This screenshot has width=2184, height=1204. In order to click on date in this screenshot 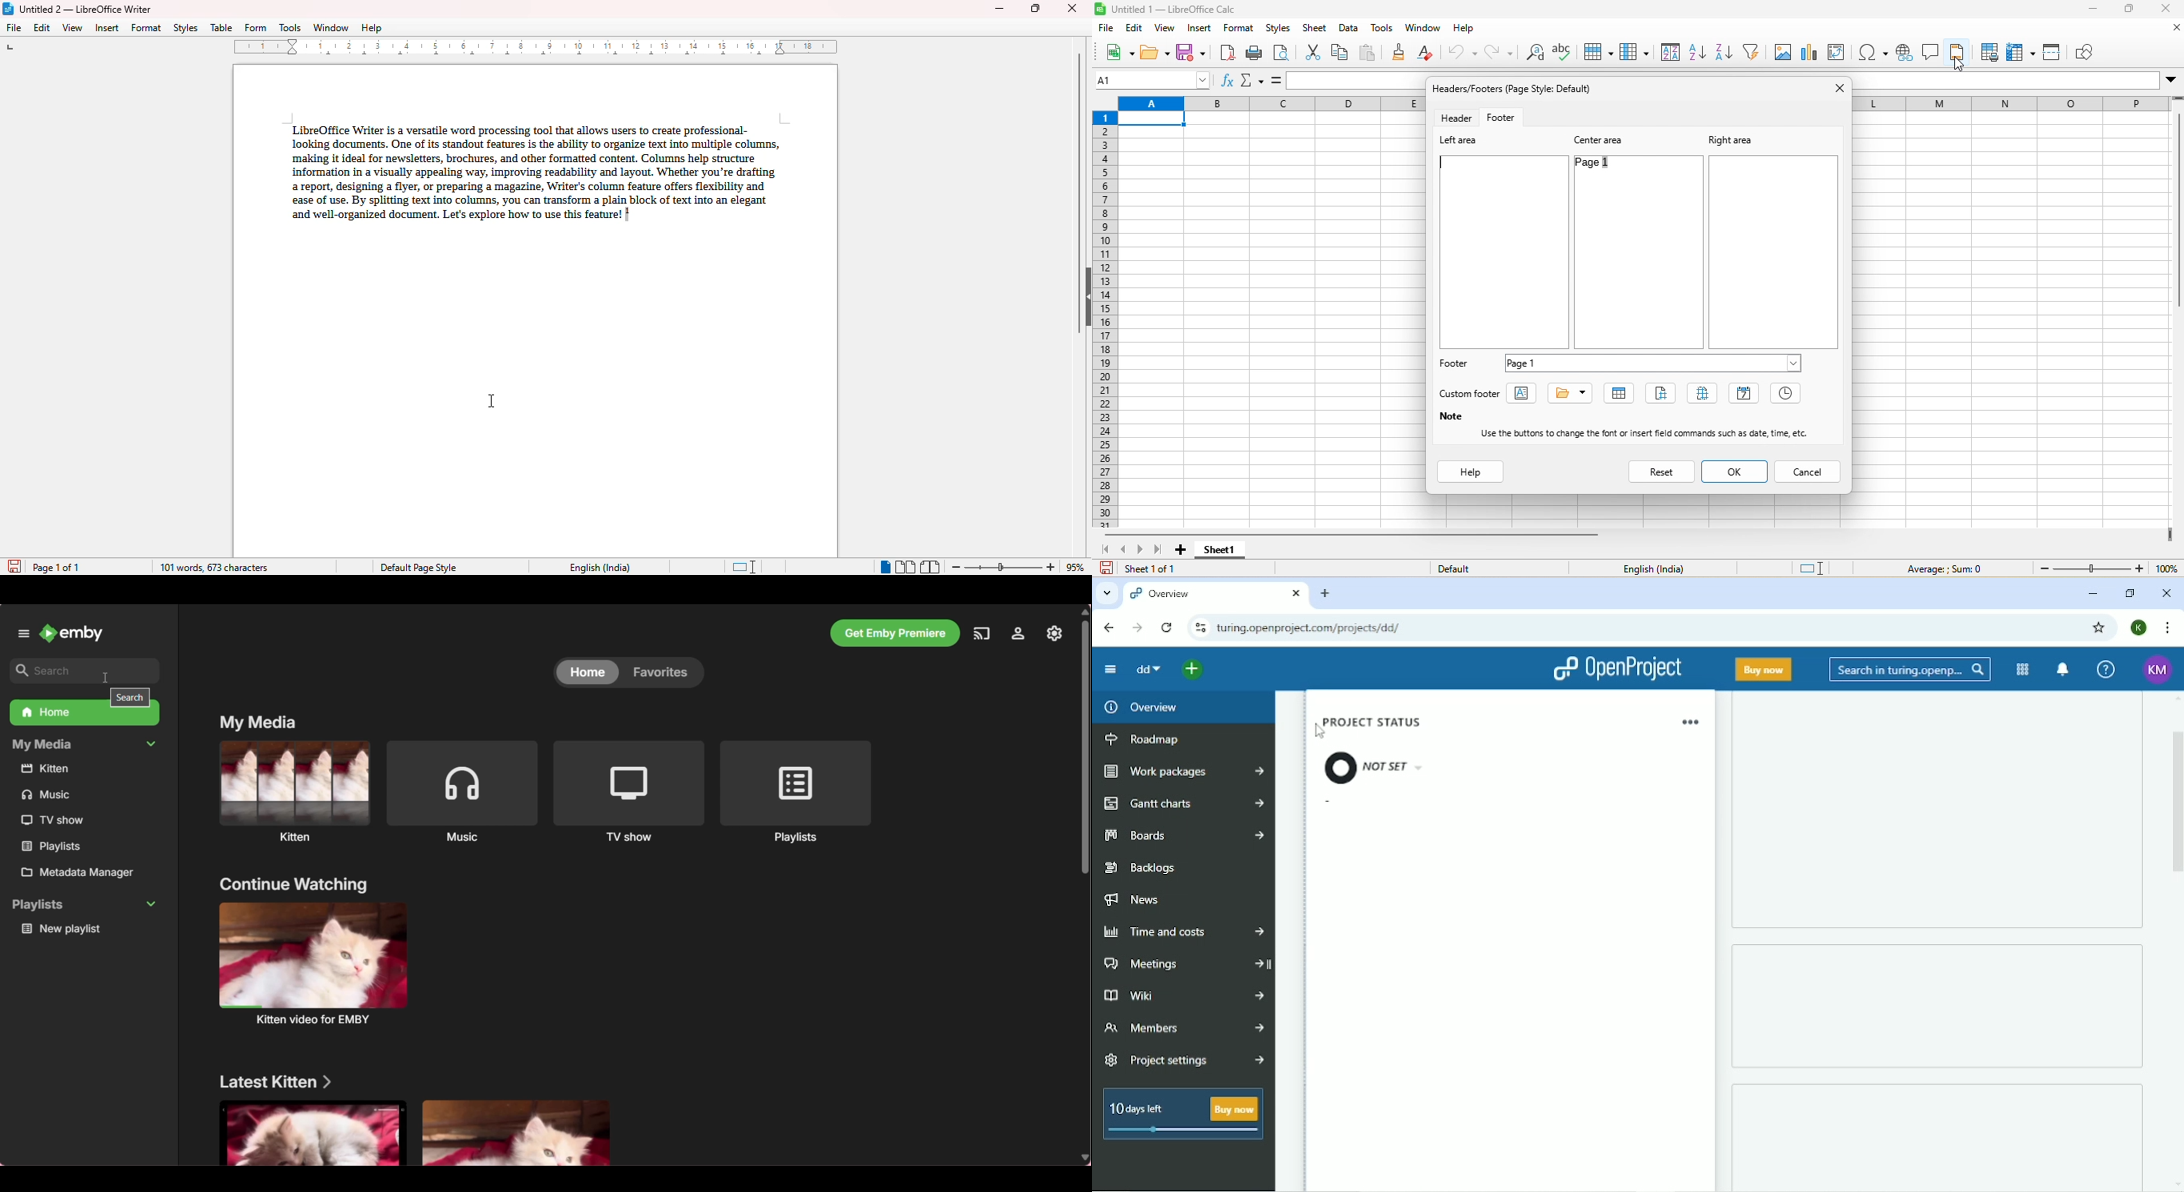, I will do `click(1744, 393)`.